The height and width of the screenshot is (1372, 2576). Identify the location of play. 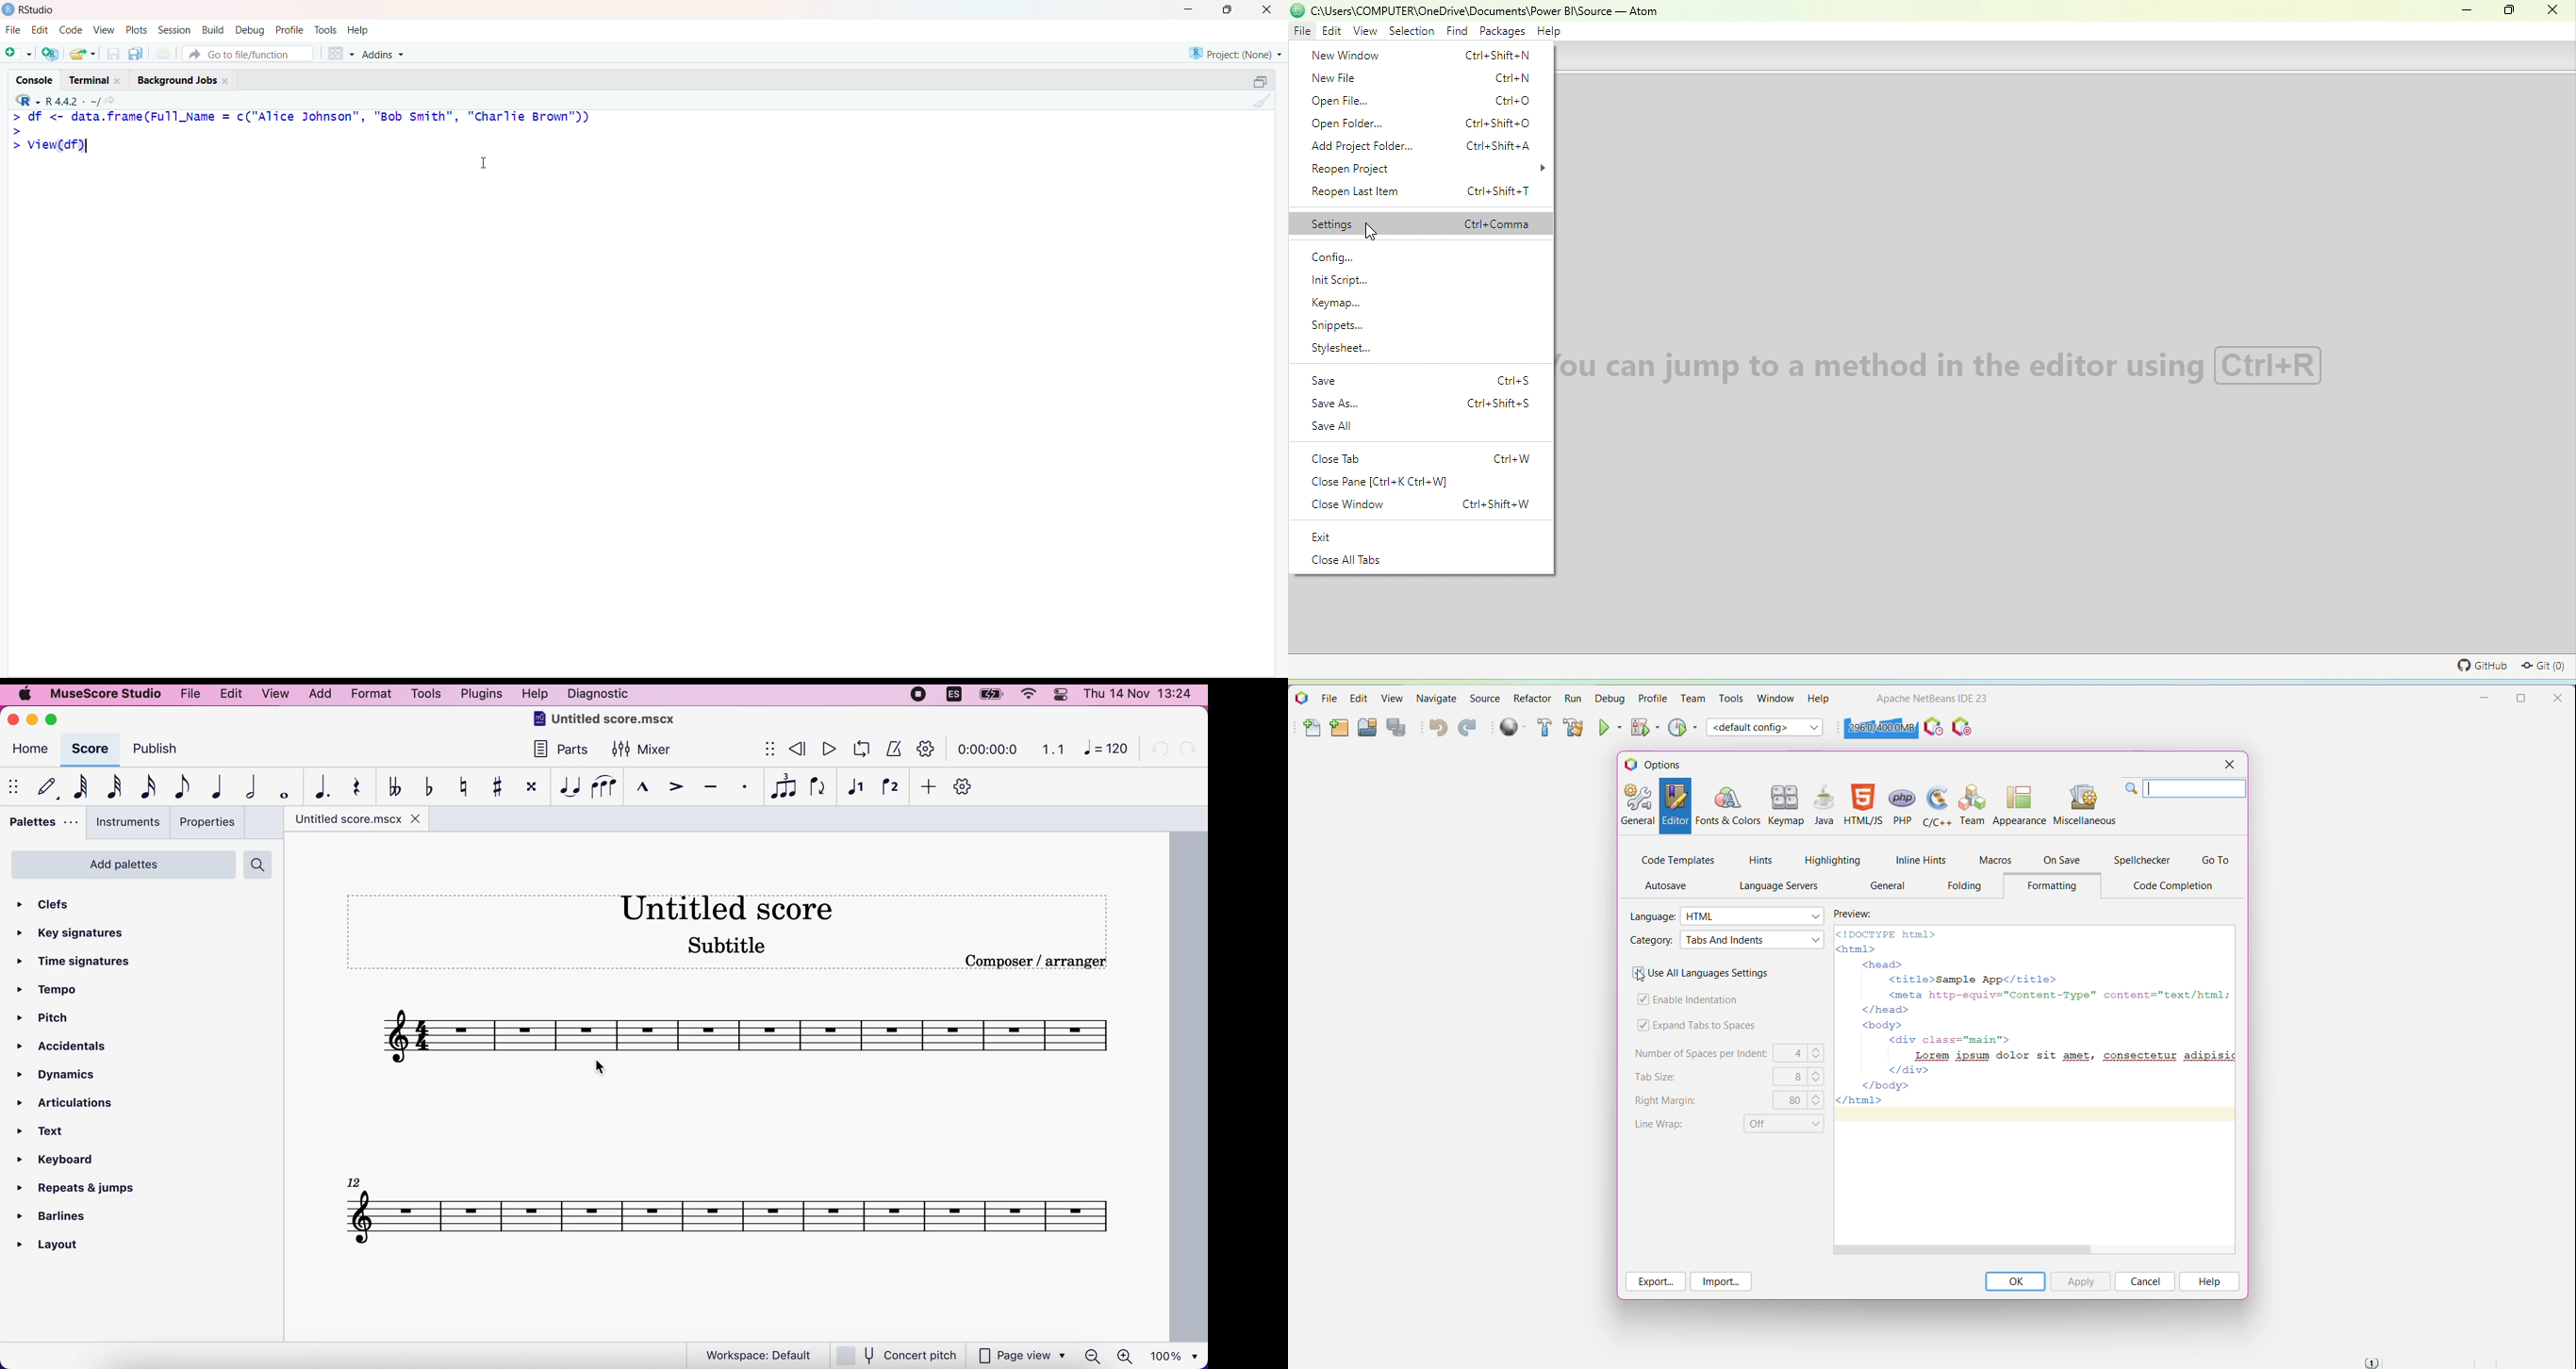
(830, 751).